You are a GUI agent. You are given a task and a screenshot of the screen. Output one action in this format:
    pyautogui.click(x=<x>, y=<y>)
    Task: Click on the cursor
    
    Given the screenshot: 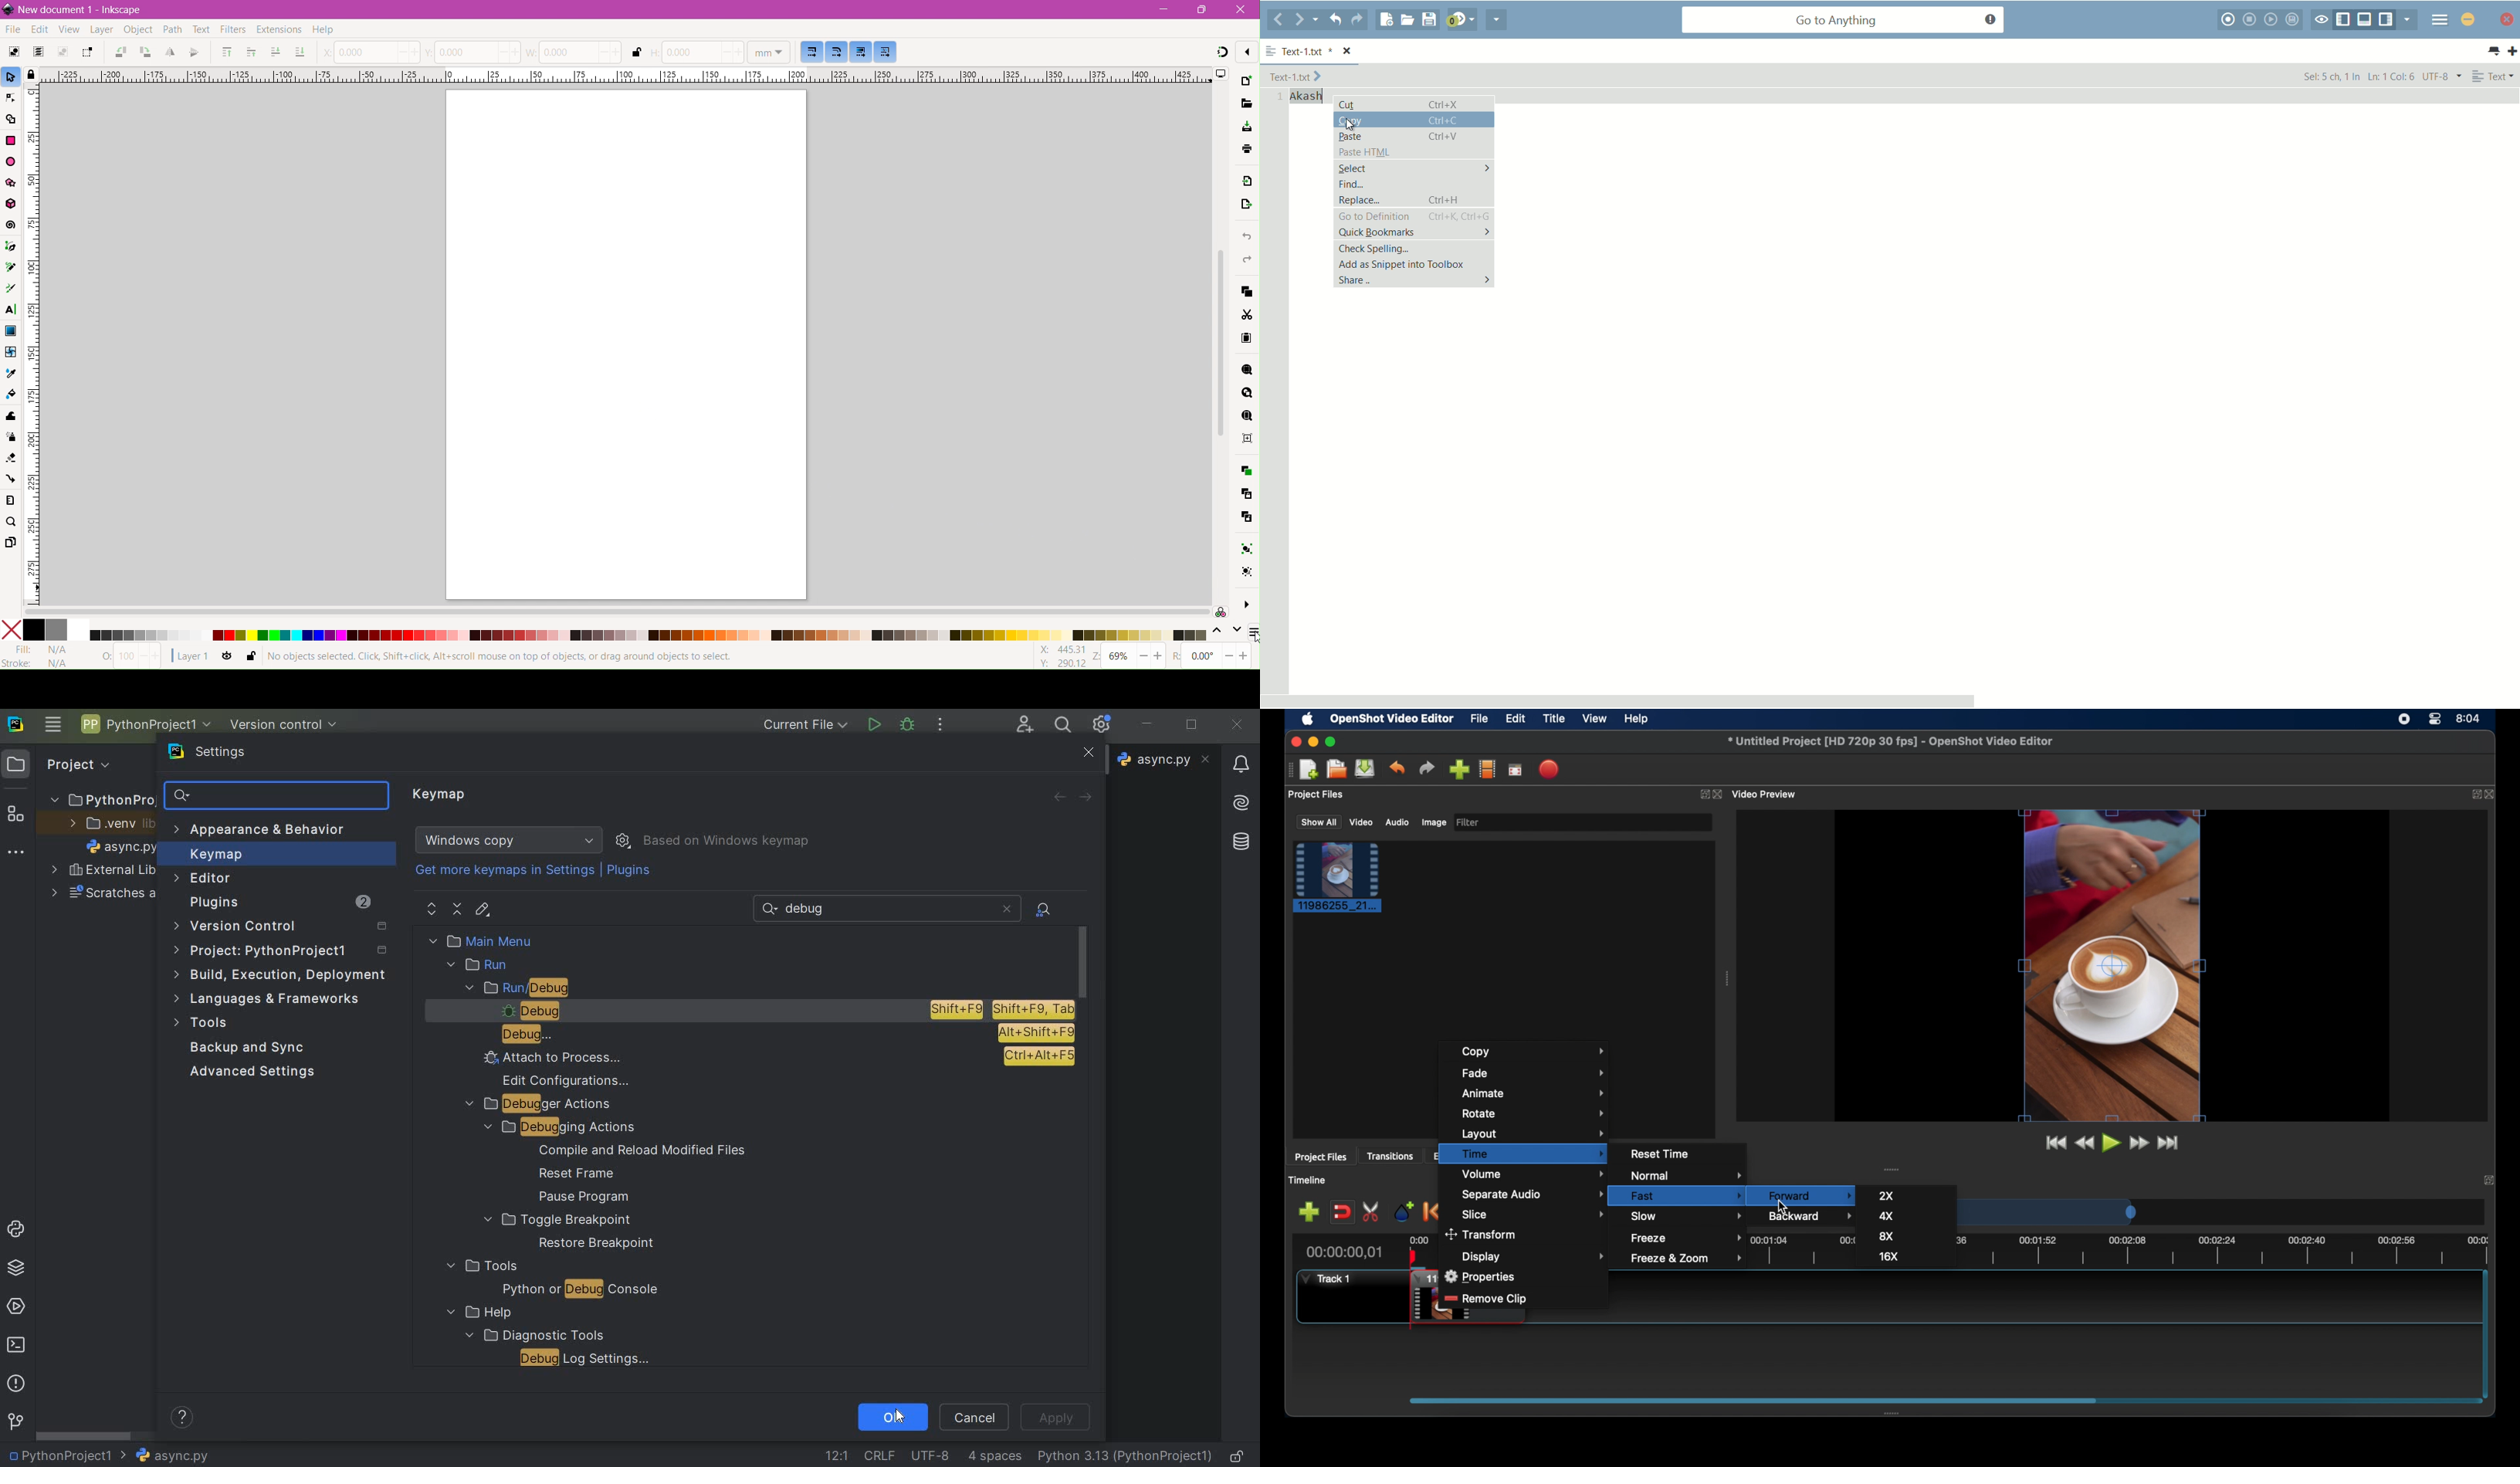 What is the action you would take?
    pyautogui.click(x=899, y=1416)
    